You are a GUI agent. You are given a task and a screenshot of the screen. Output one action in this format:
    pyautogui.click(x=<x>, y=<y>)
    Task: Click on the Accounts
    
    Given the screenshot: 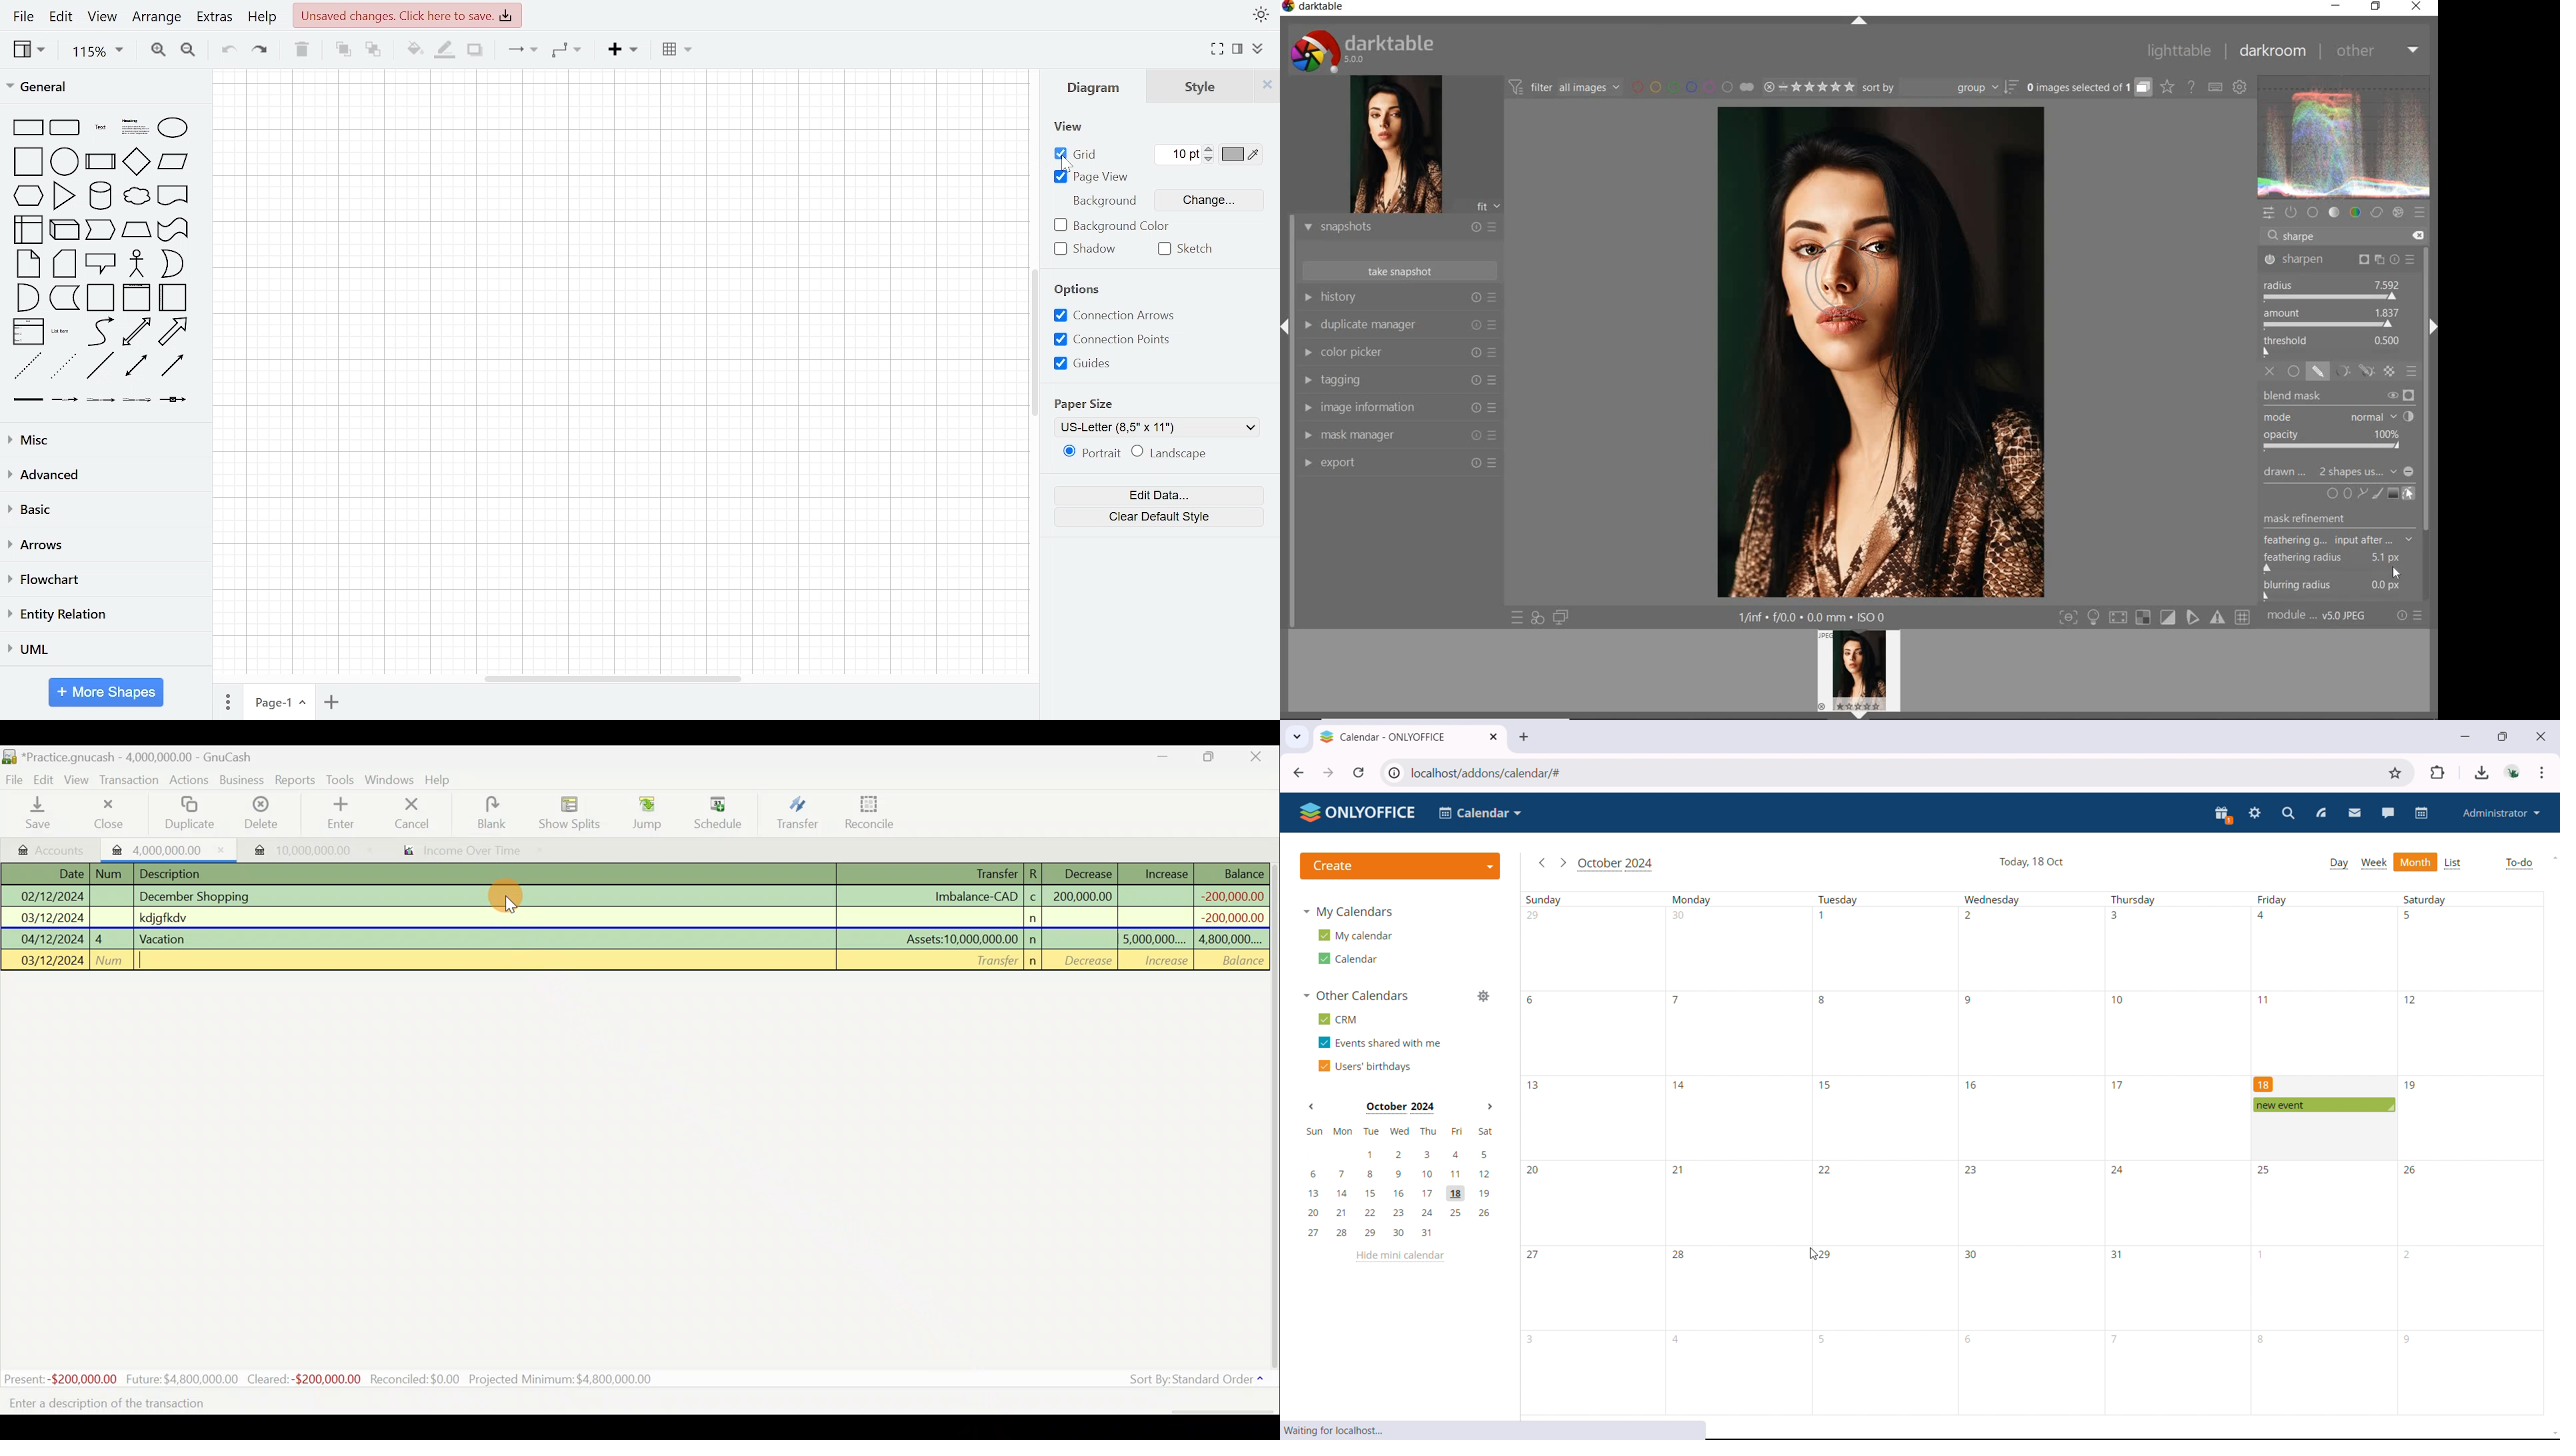 What is the action you would take?
    pyautogui.click(x=53, y=849)
    